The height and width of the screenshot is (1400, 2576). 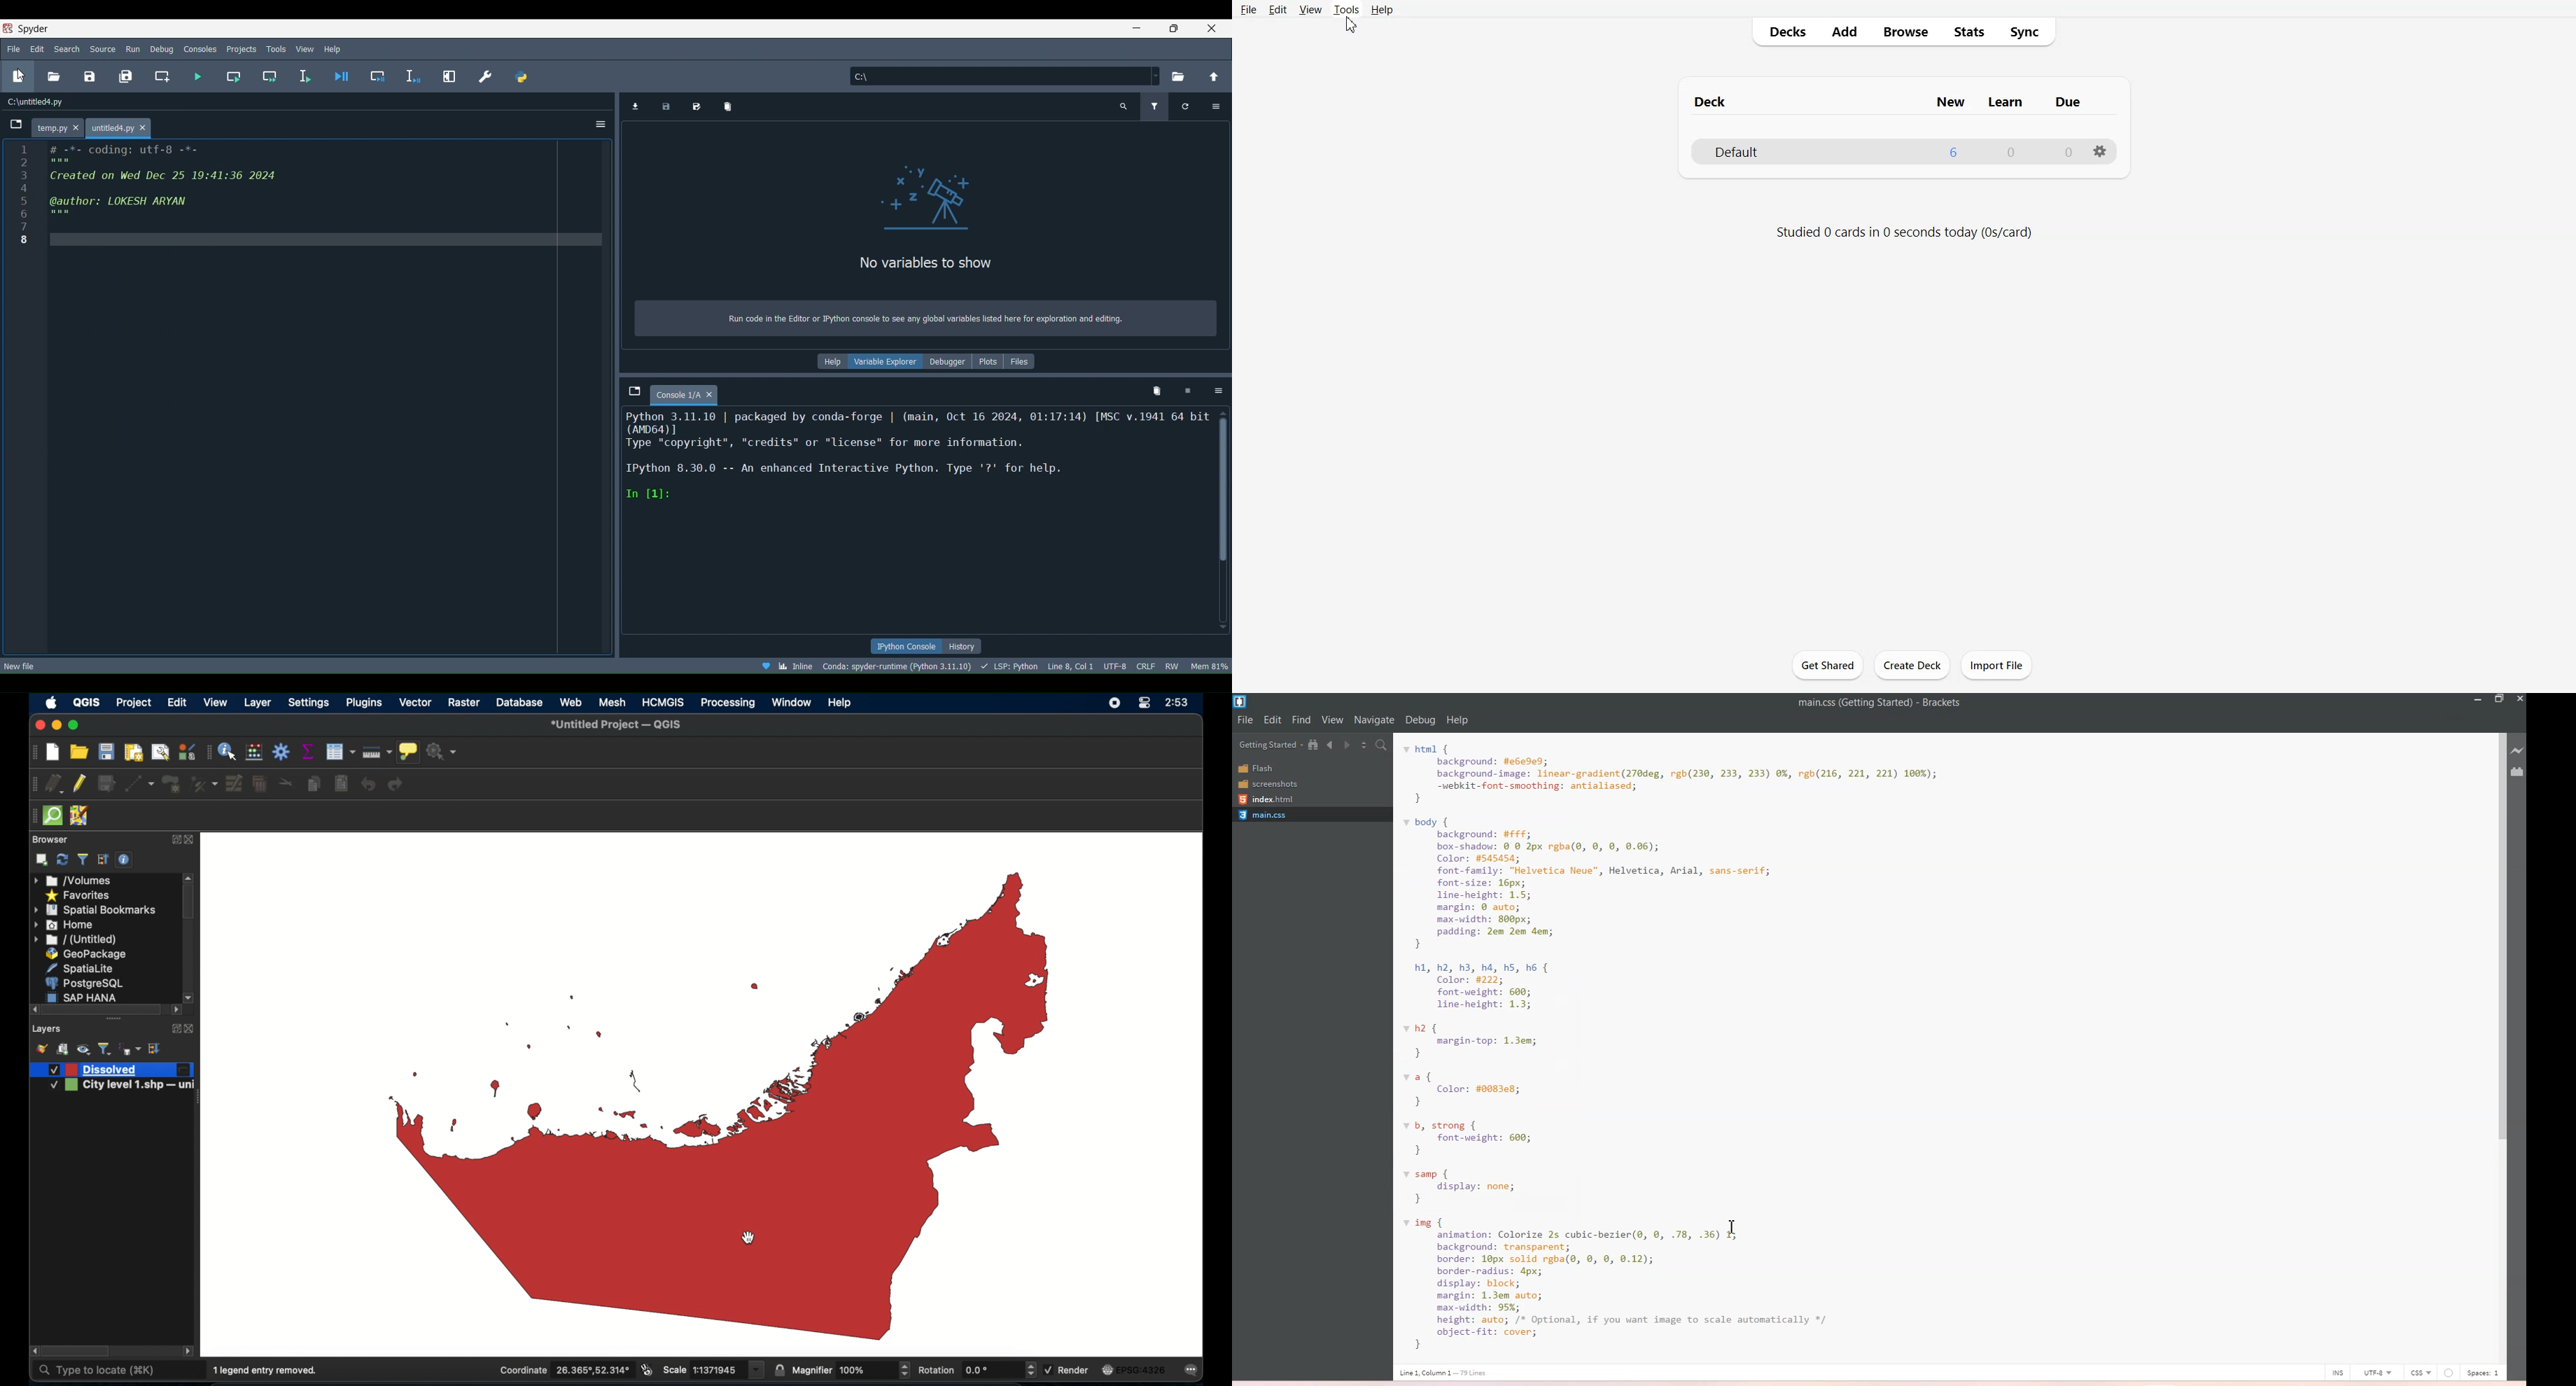 What do you see at coordinates (96, 1371) in the screenshot?
I see `type to locate` at bounding box center [96, 1371].